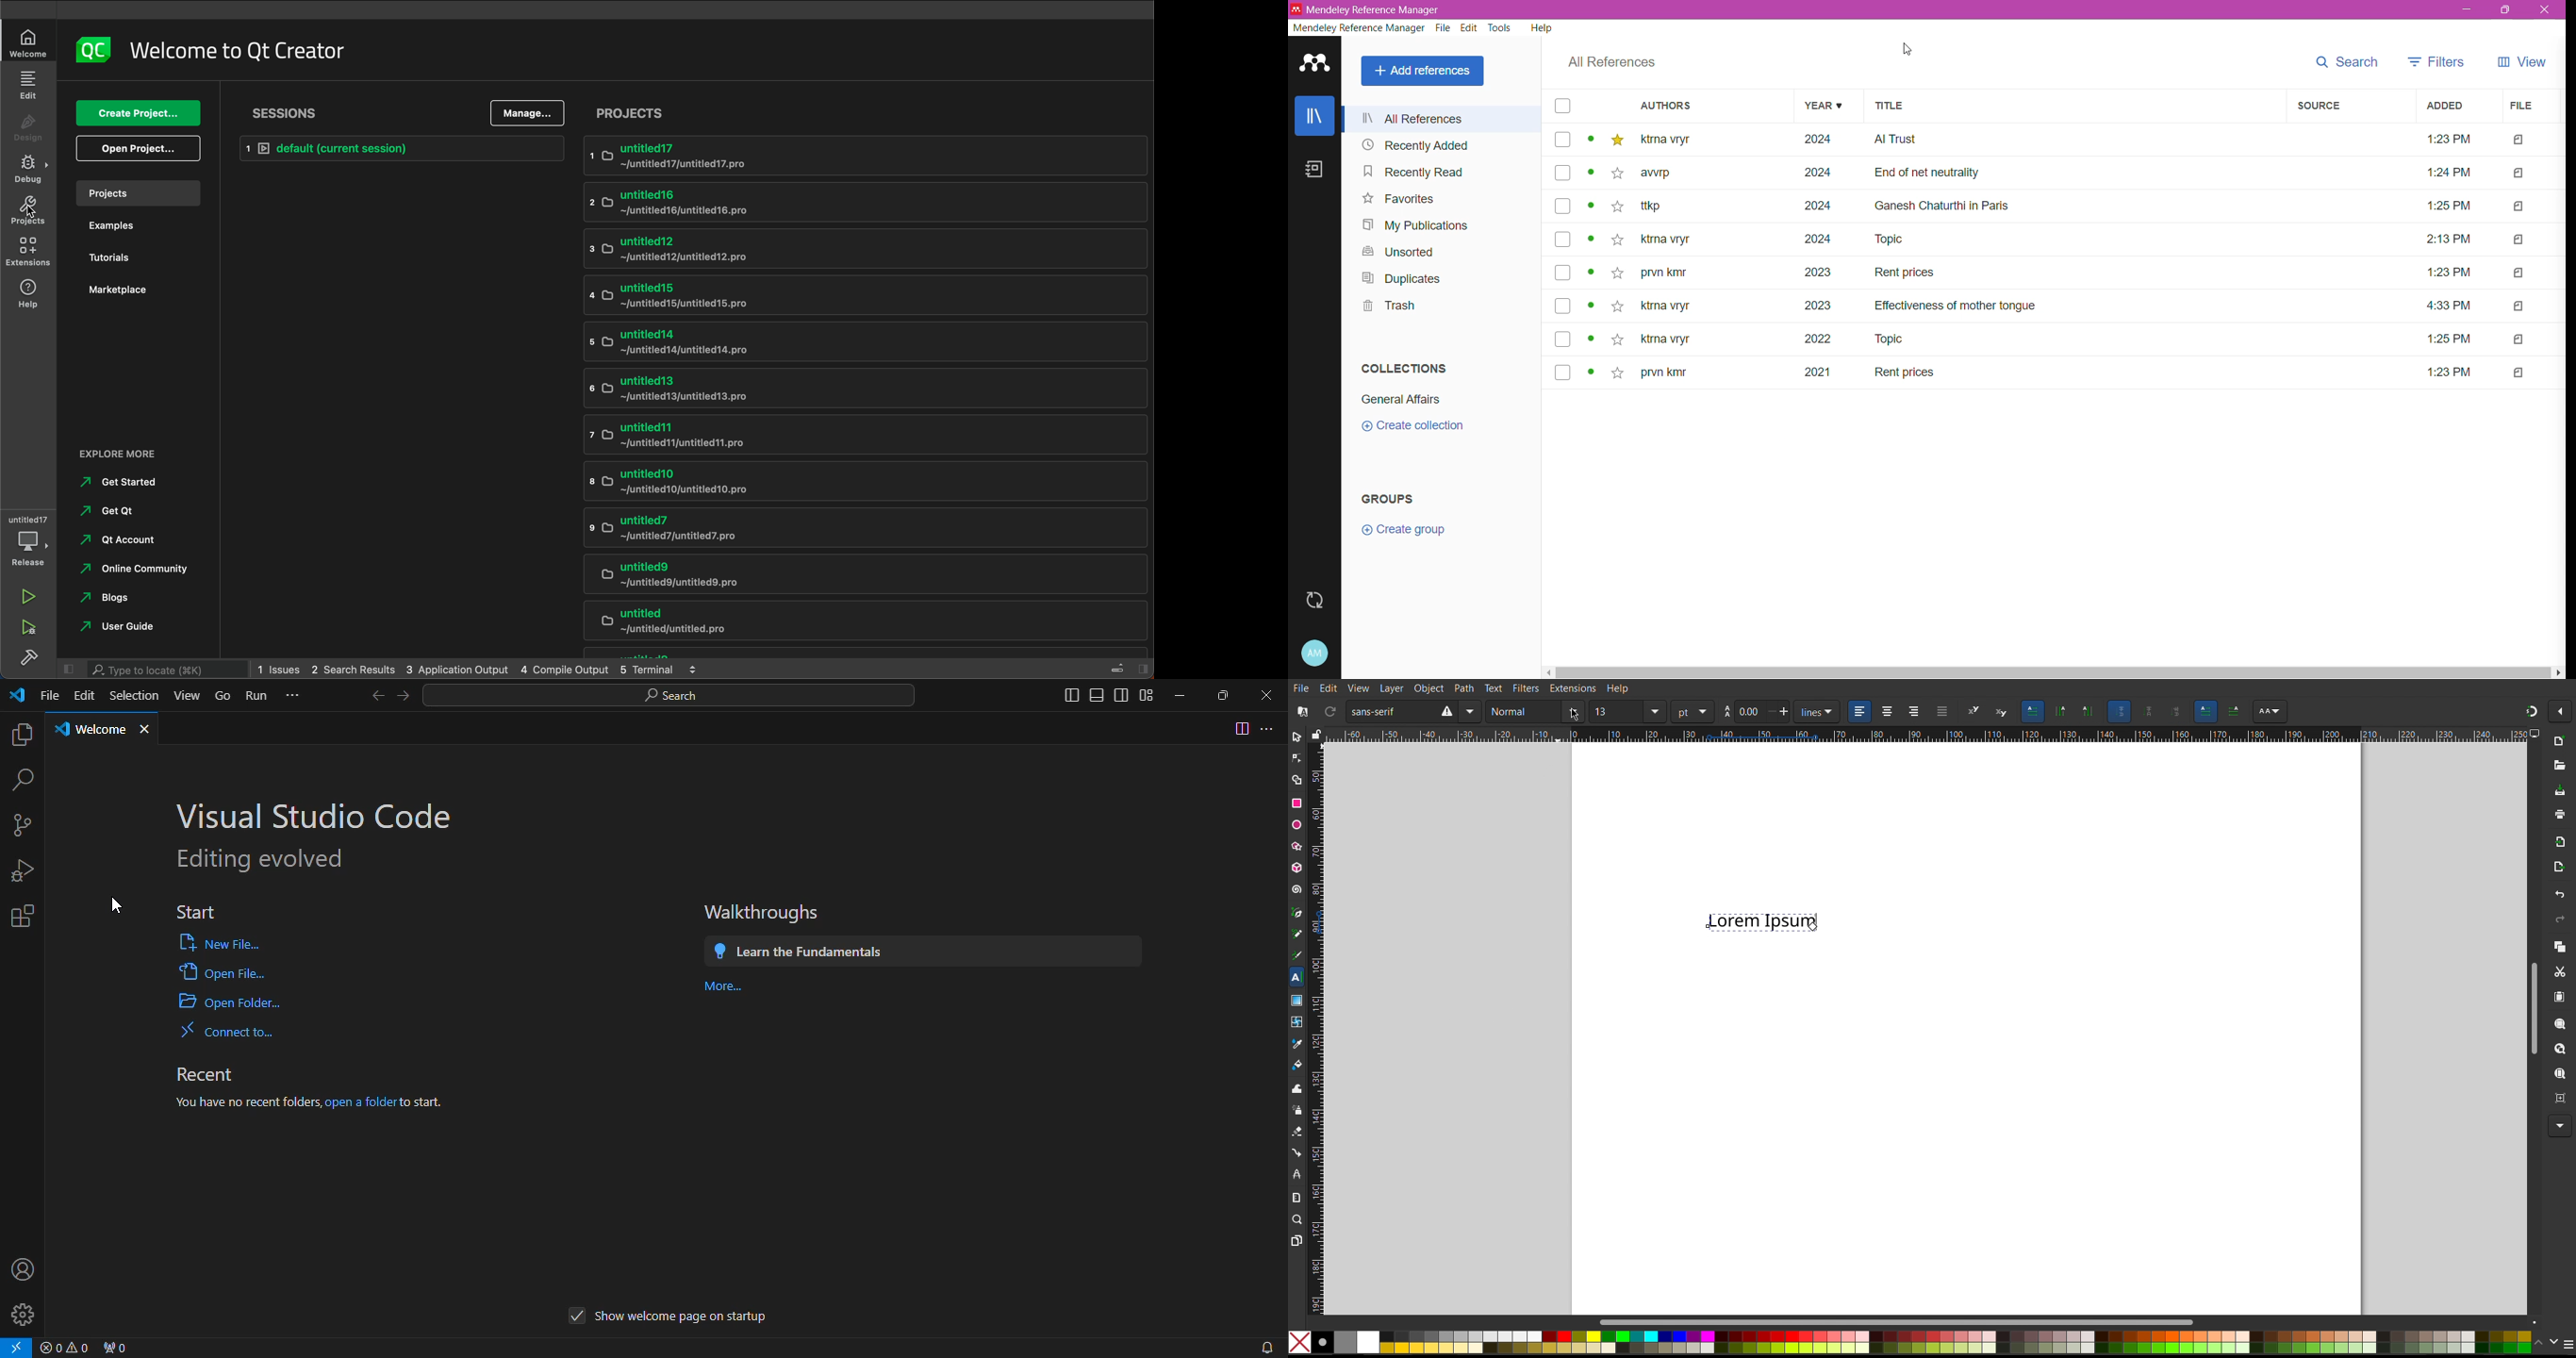 The height and width of the screenshot is (1372, 2576). I want to click on 2023, so click(1819, 305).